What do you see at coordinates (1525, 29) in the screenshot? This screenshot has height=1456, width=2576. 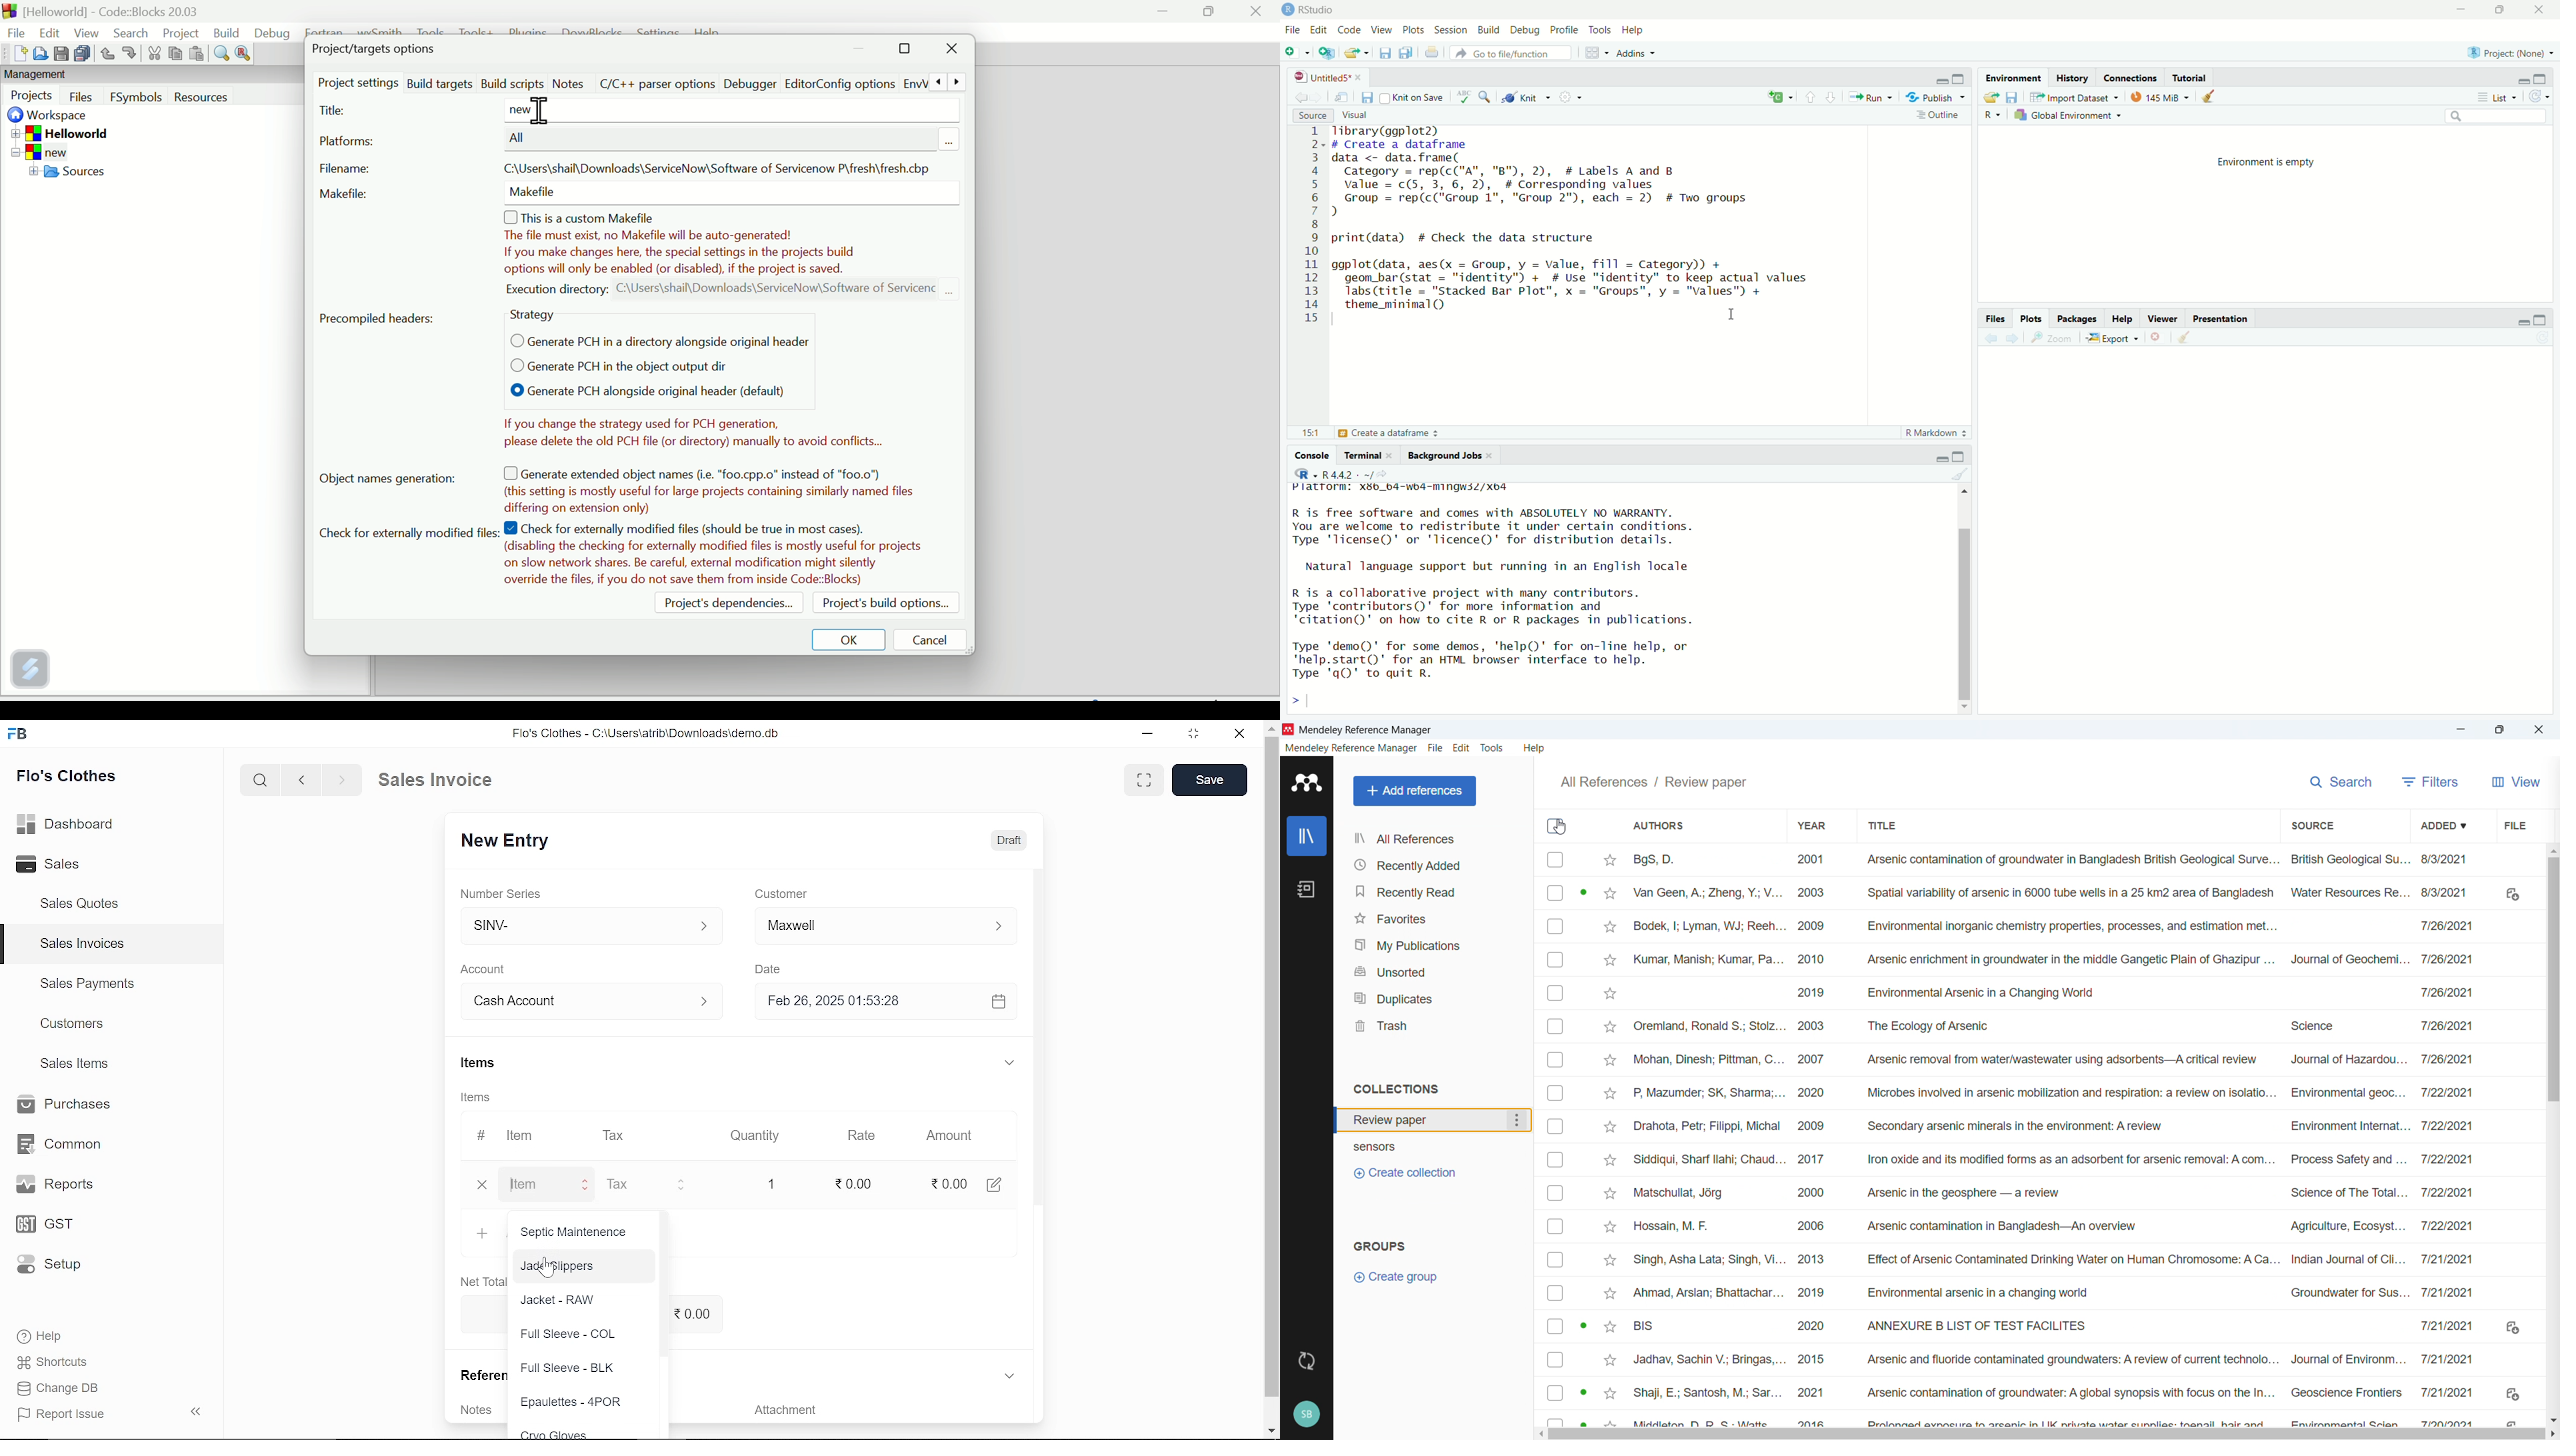 I see `Debug` at bounding box center [1525, 29].